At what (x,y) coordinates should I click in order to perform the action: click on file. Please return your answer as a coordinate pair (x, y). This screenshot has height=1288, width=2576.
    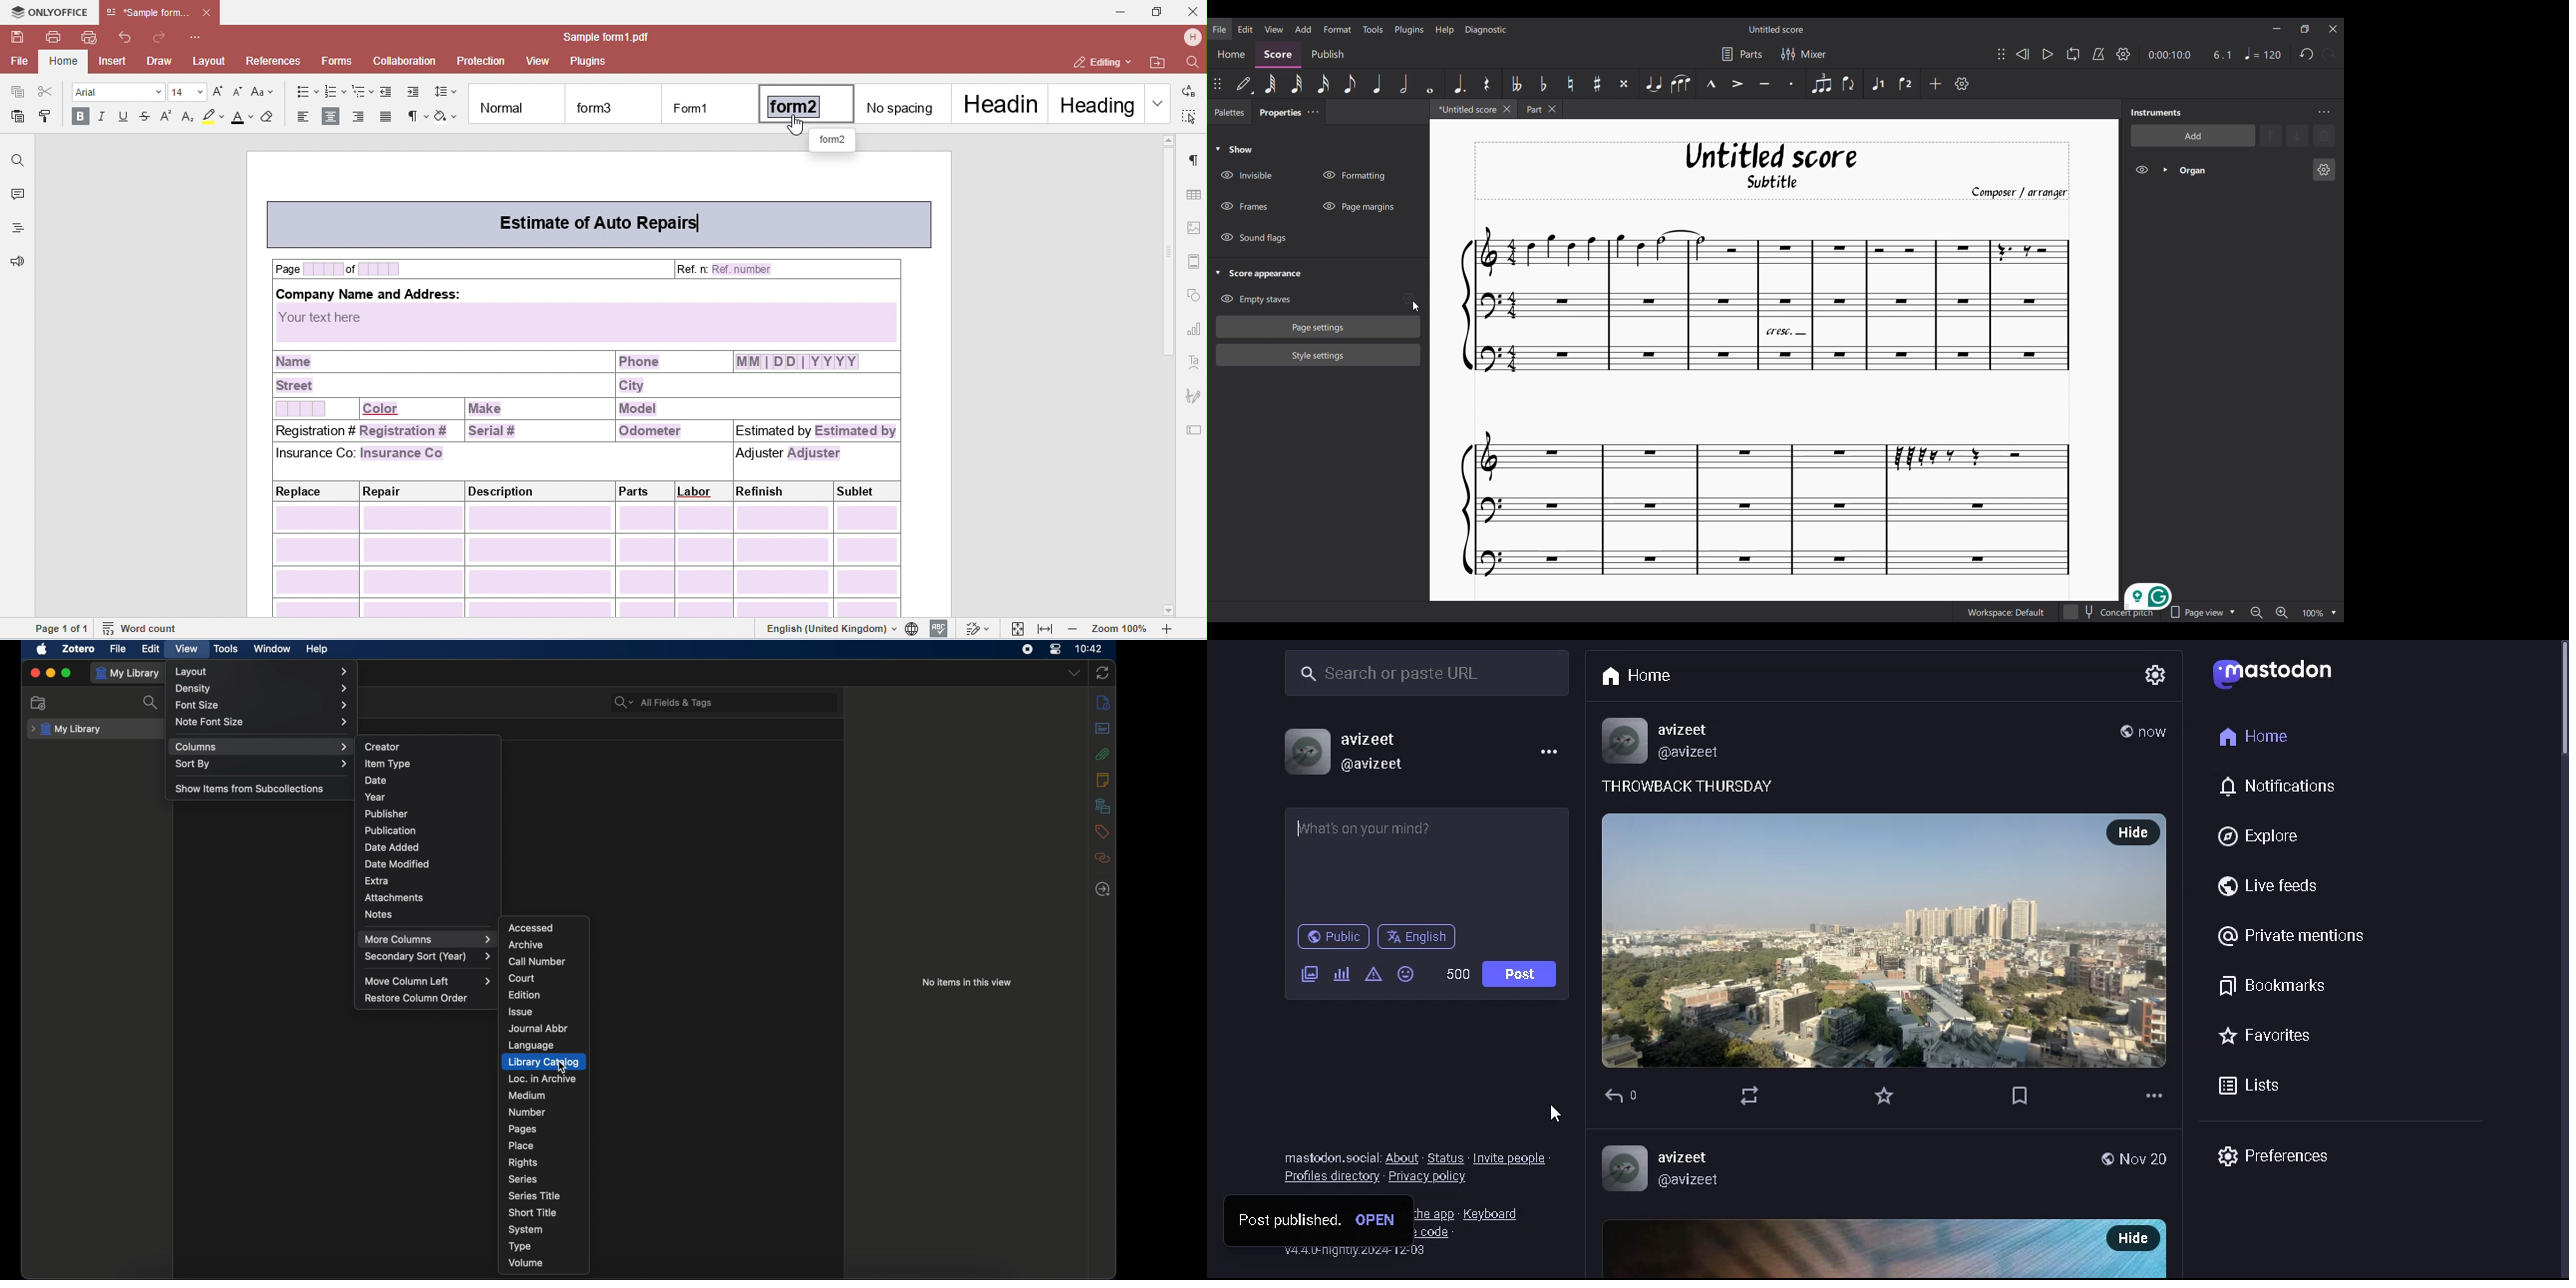
    Looking at the image, I should click on (118, 649).